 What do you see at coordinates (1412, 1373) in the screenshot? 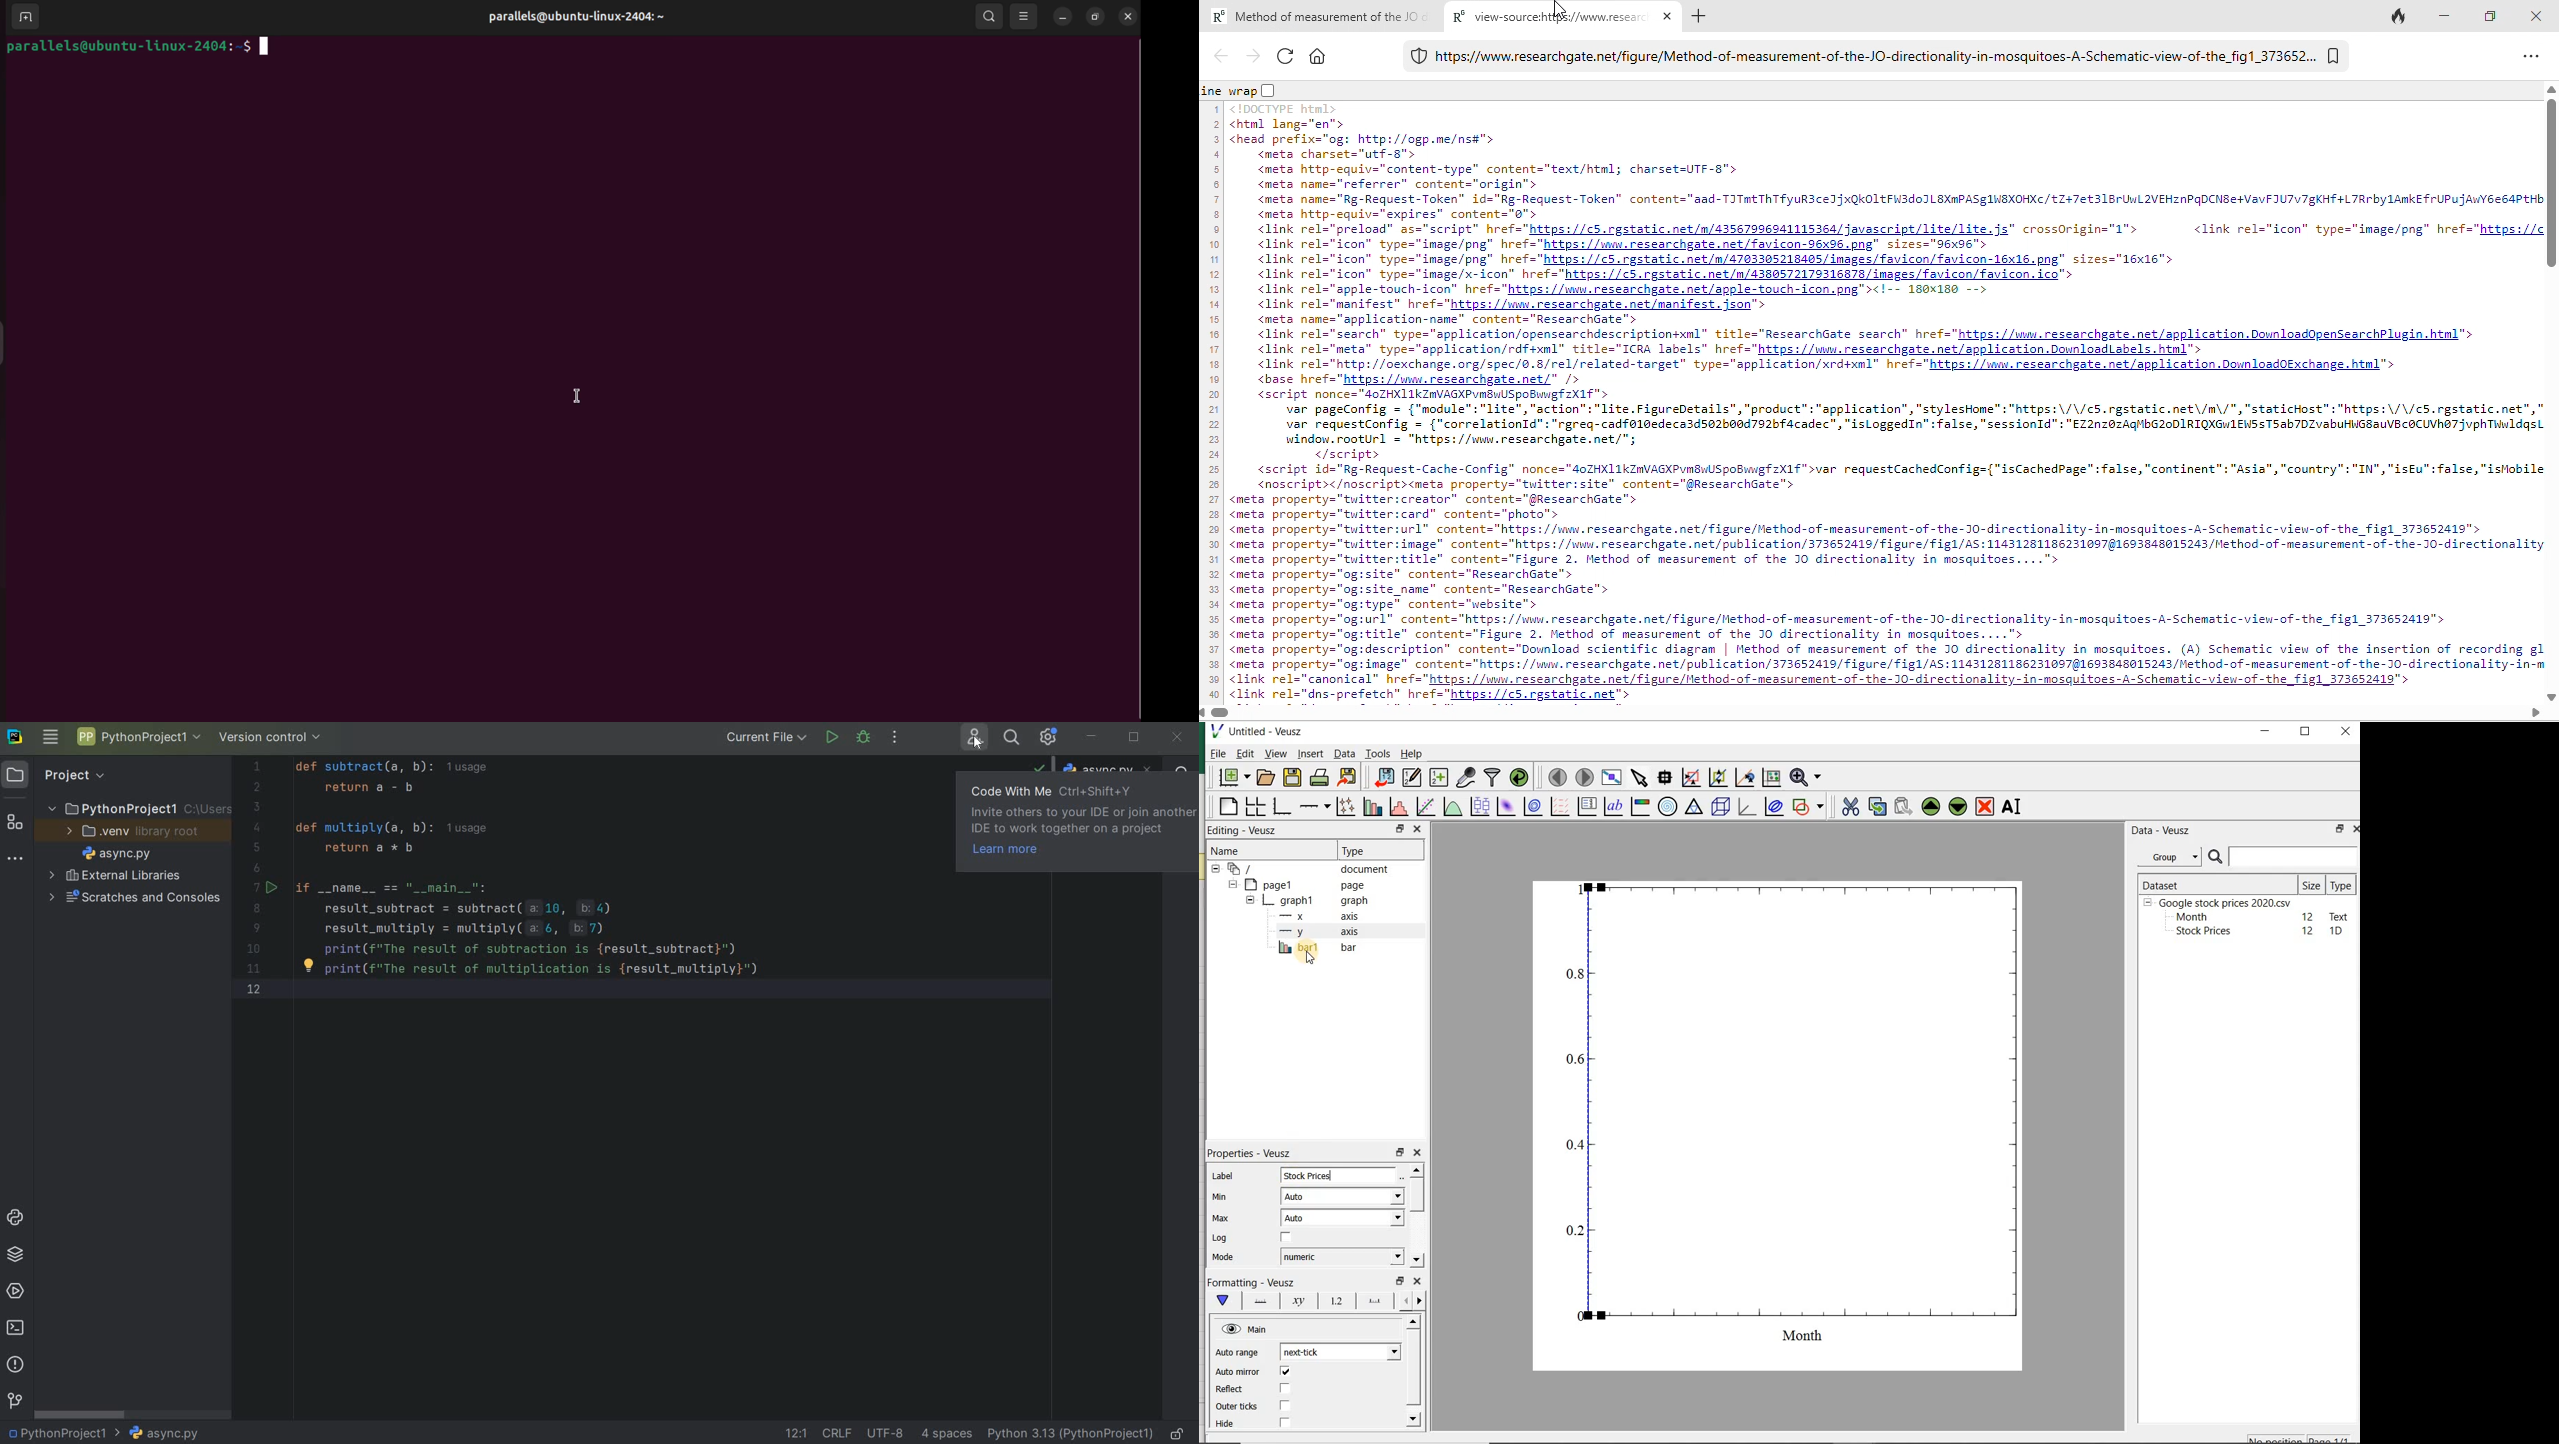
I see `scrollbar` at bounding box center [1412, 1373].